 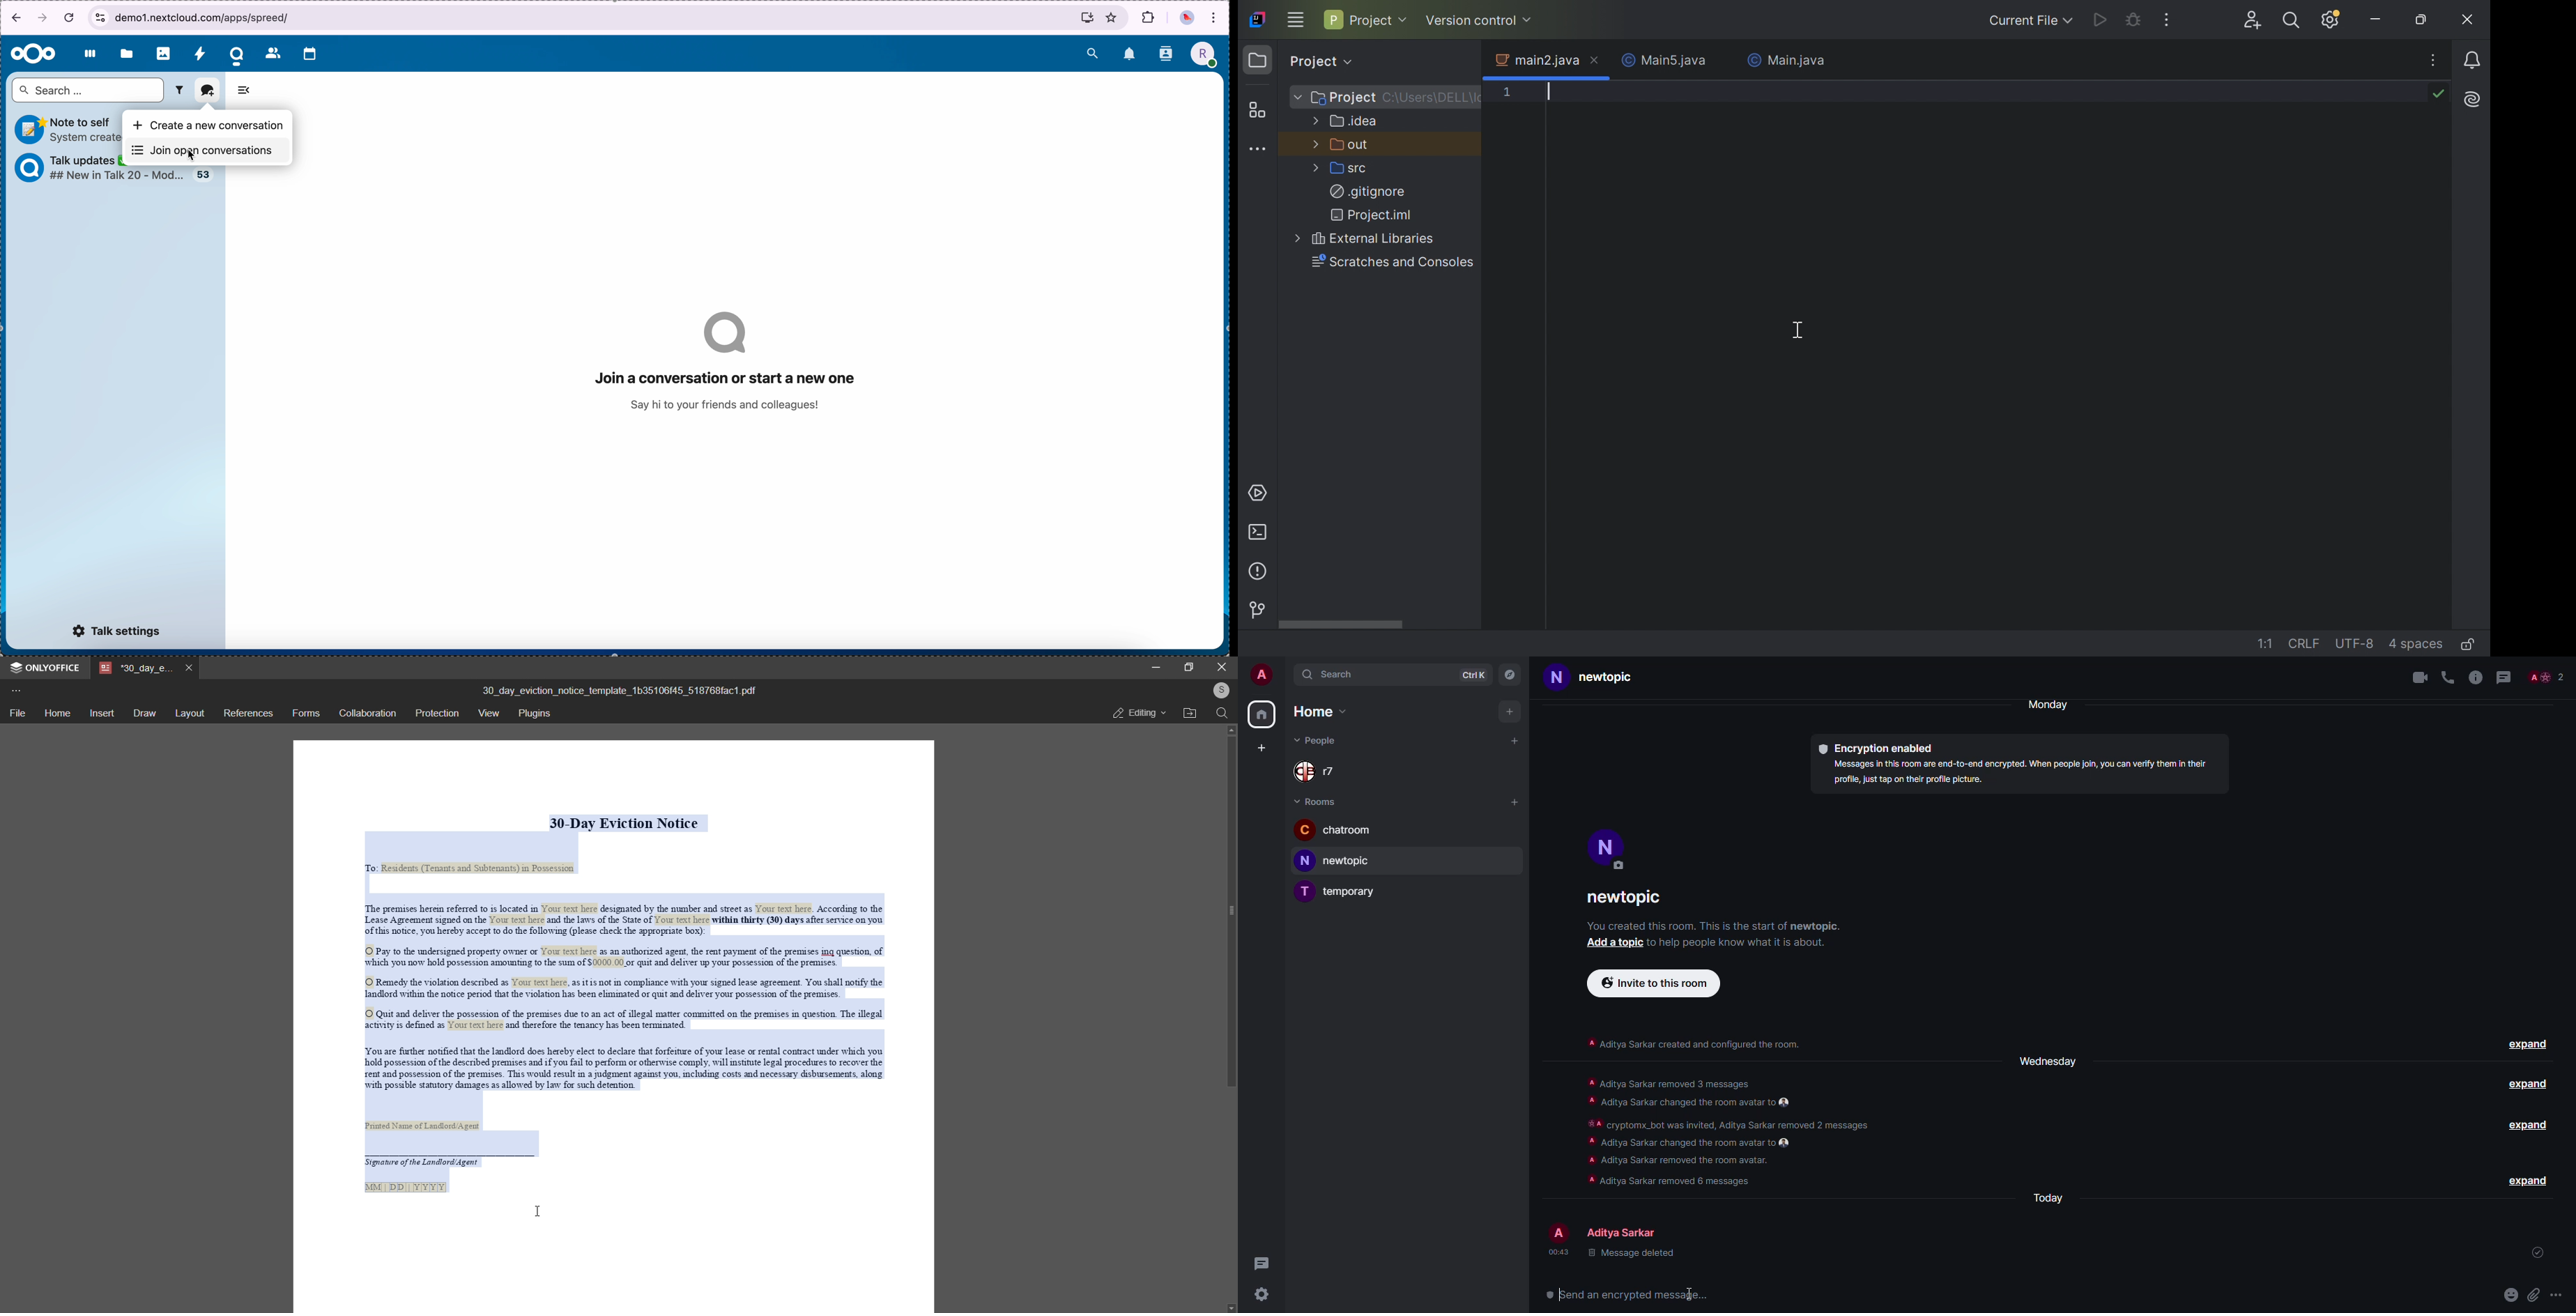 What do you see at coordinates (17, 714) in the screenshot?
I see `file` at bounding box center [17, 714].